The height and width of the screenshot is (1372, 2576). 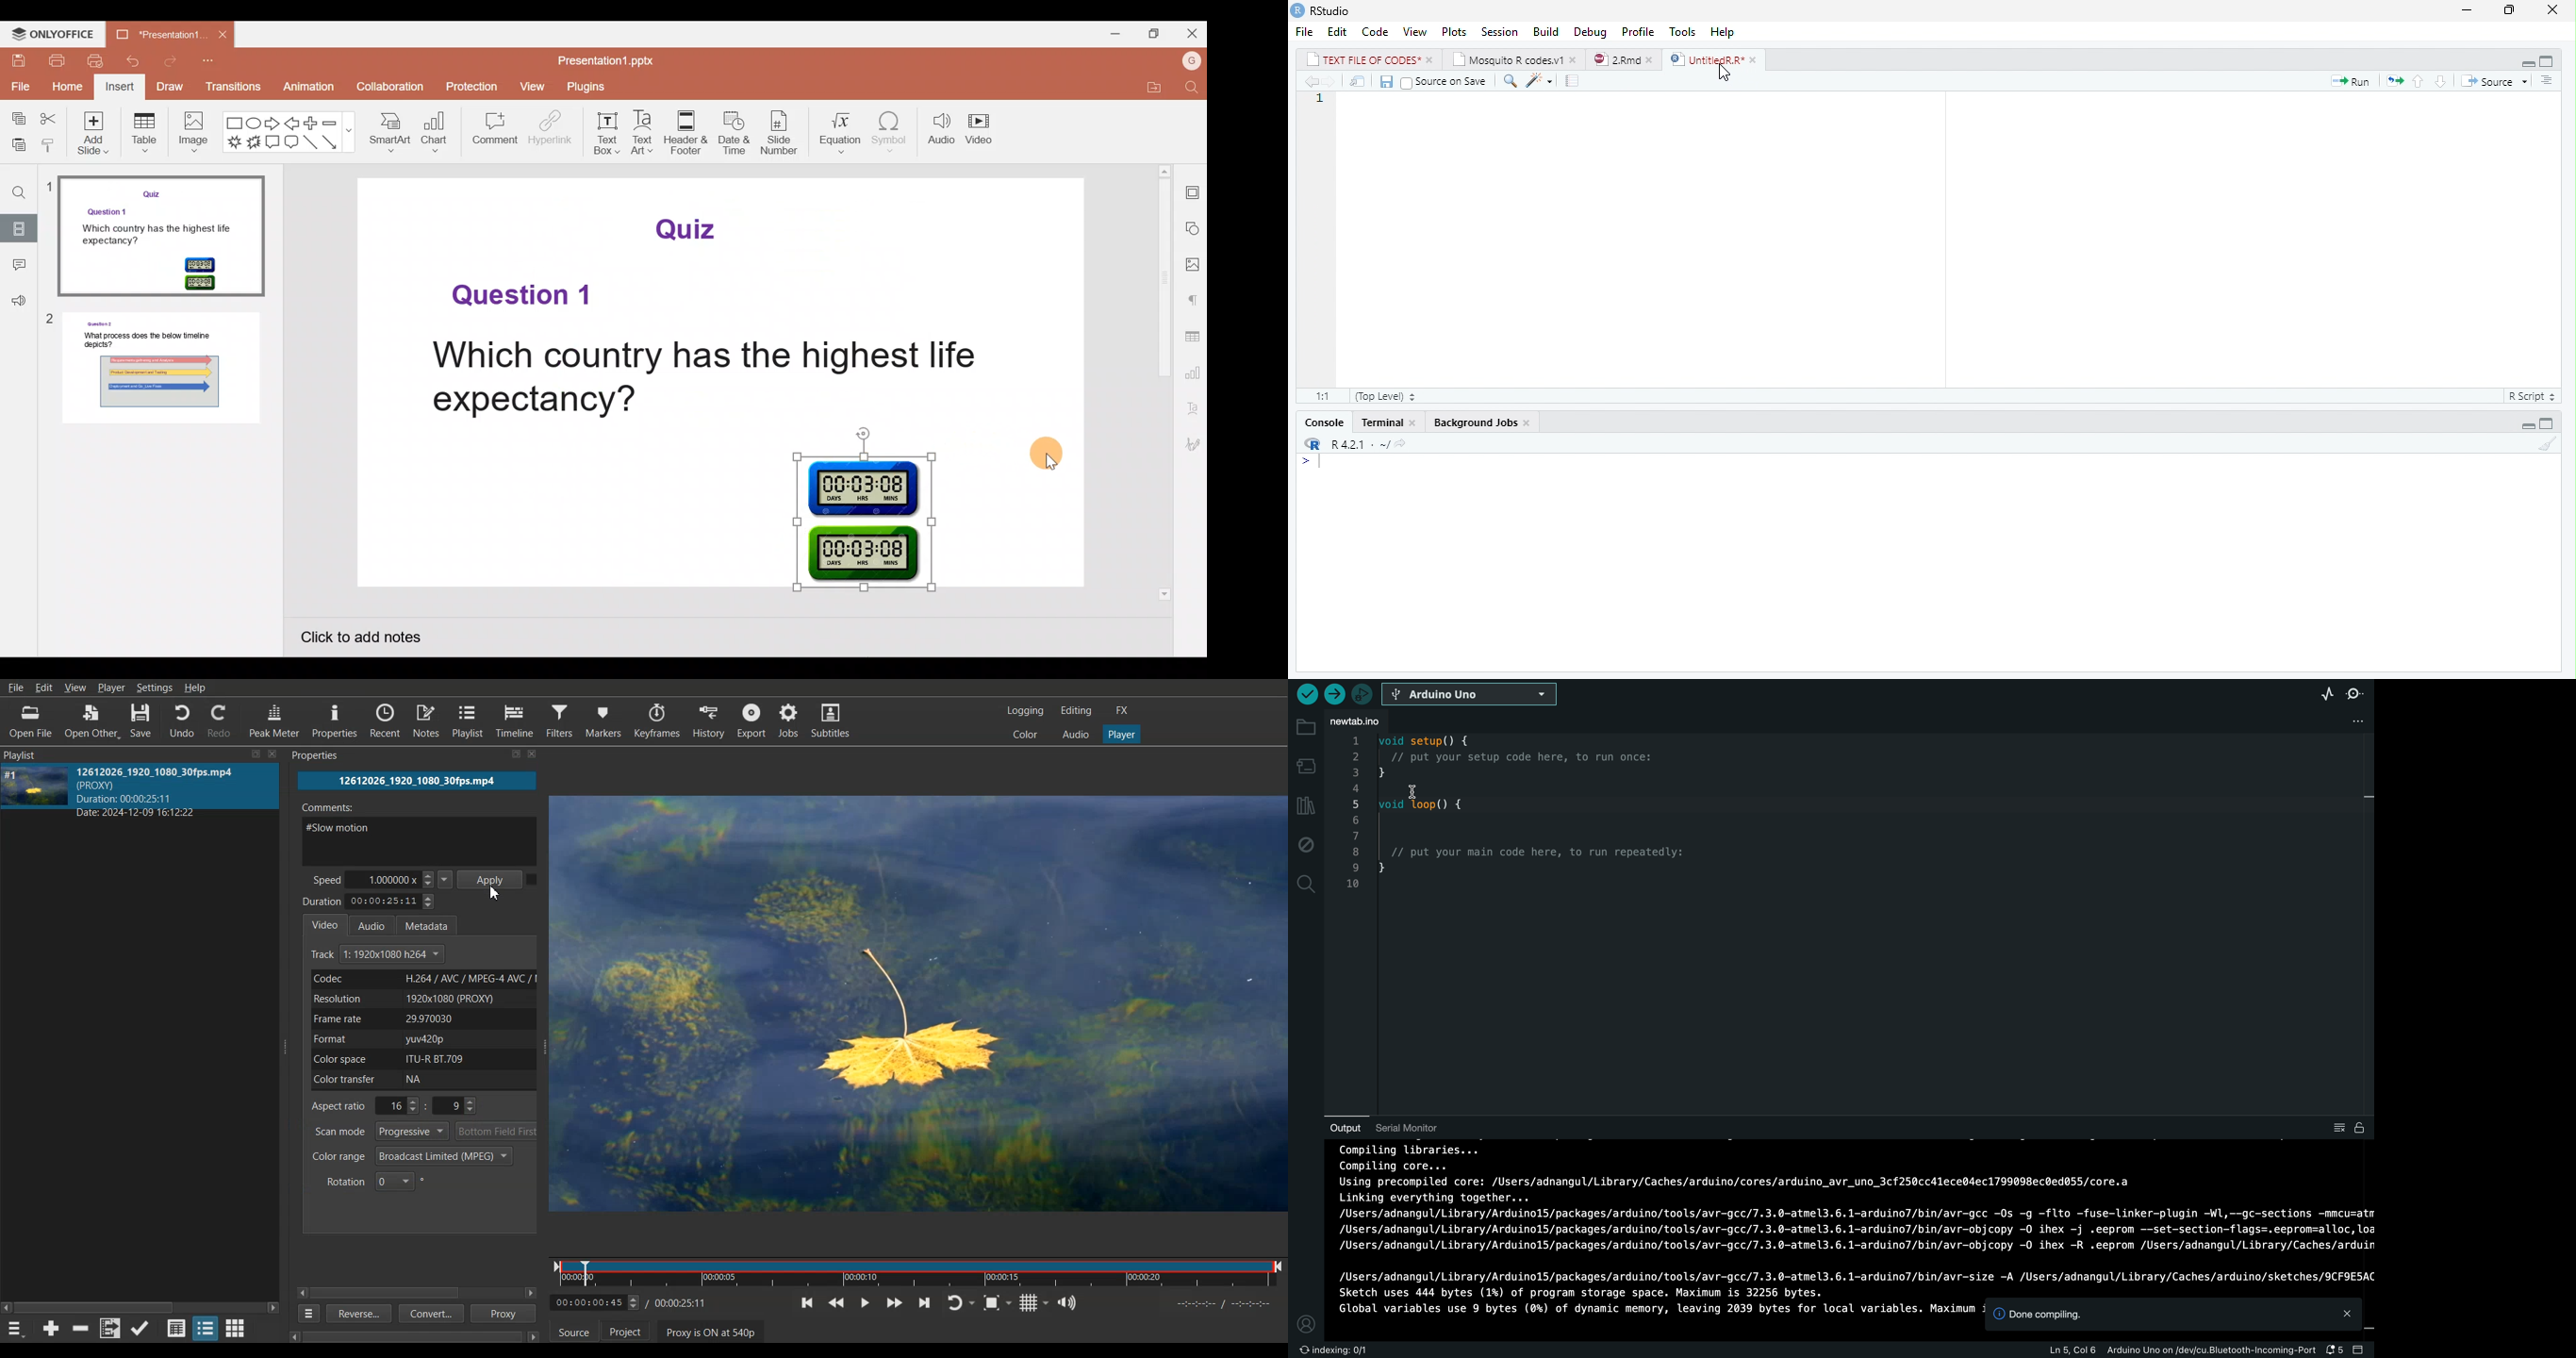 I want to click on Session, so click(x=1499, y=31).